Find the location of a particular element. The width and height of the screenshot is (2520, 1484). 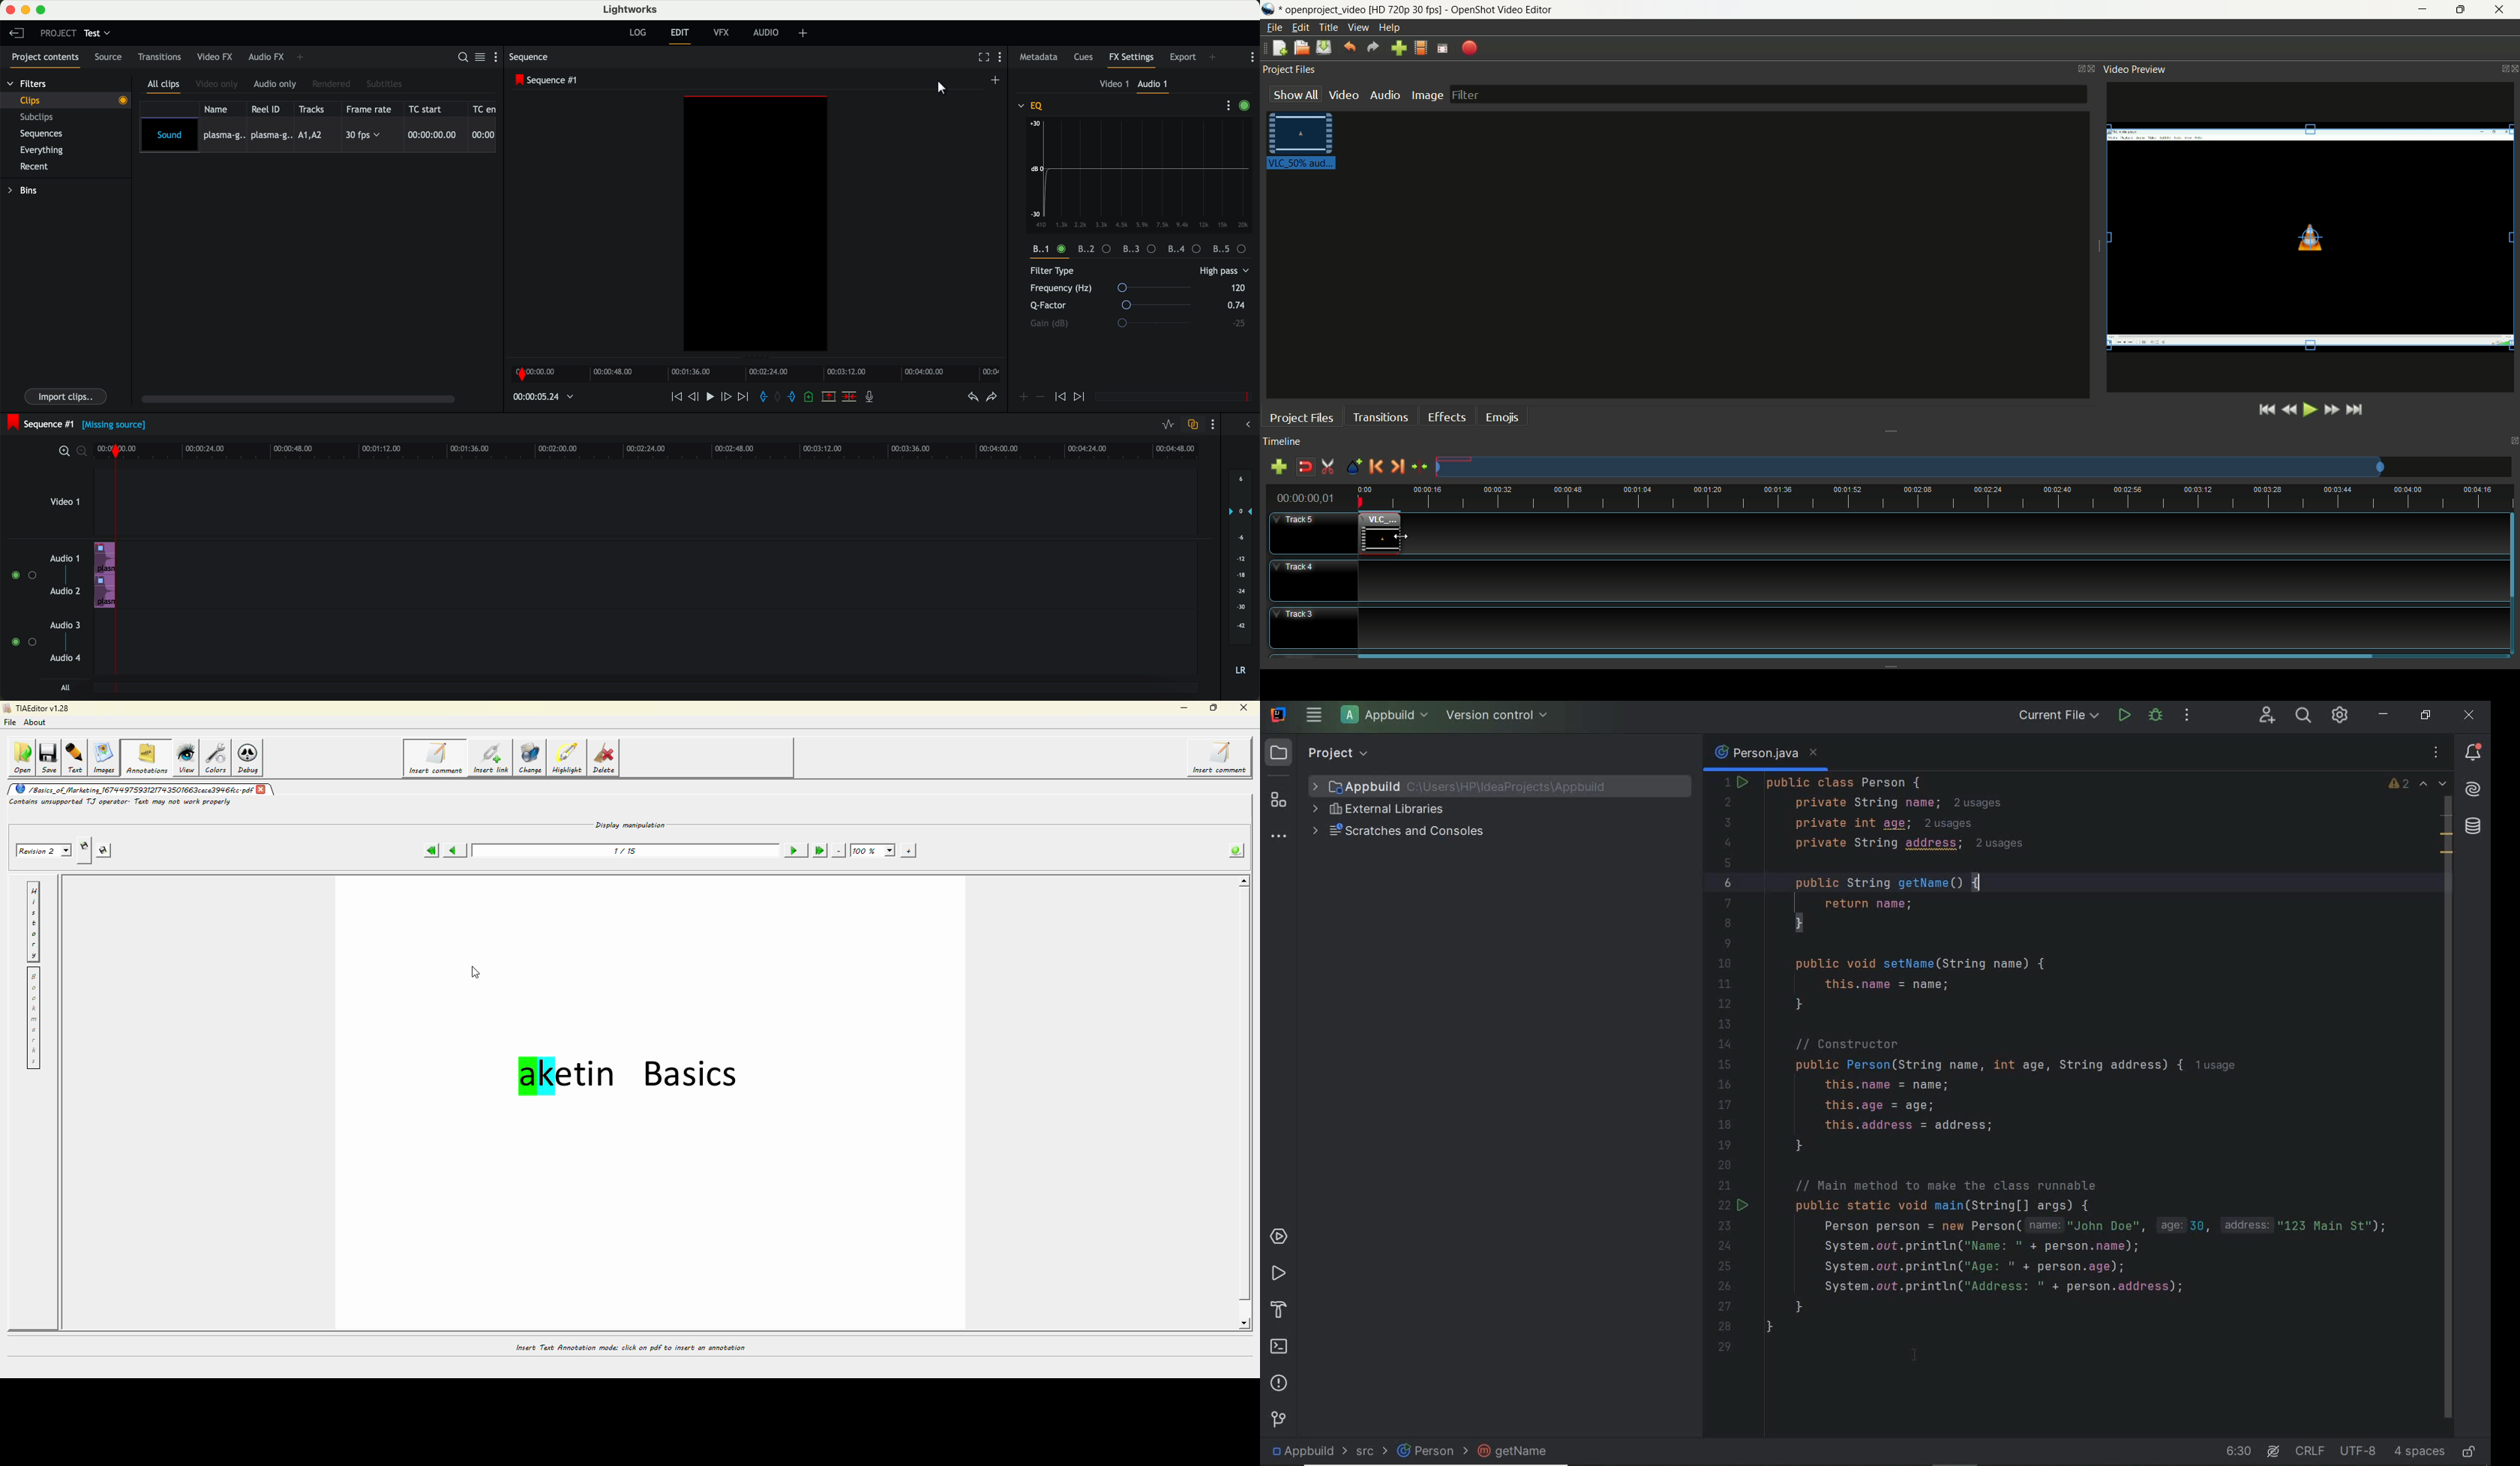

import clips is located at coordinates (67, 395).